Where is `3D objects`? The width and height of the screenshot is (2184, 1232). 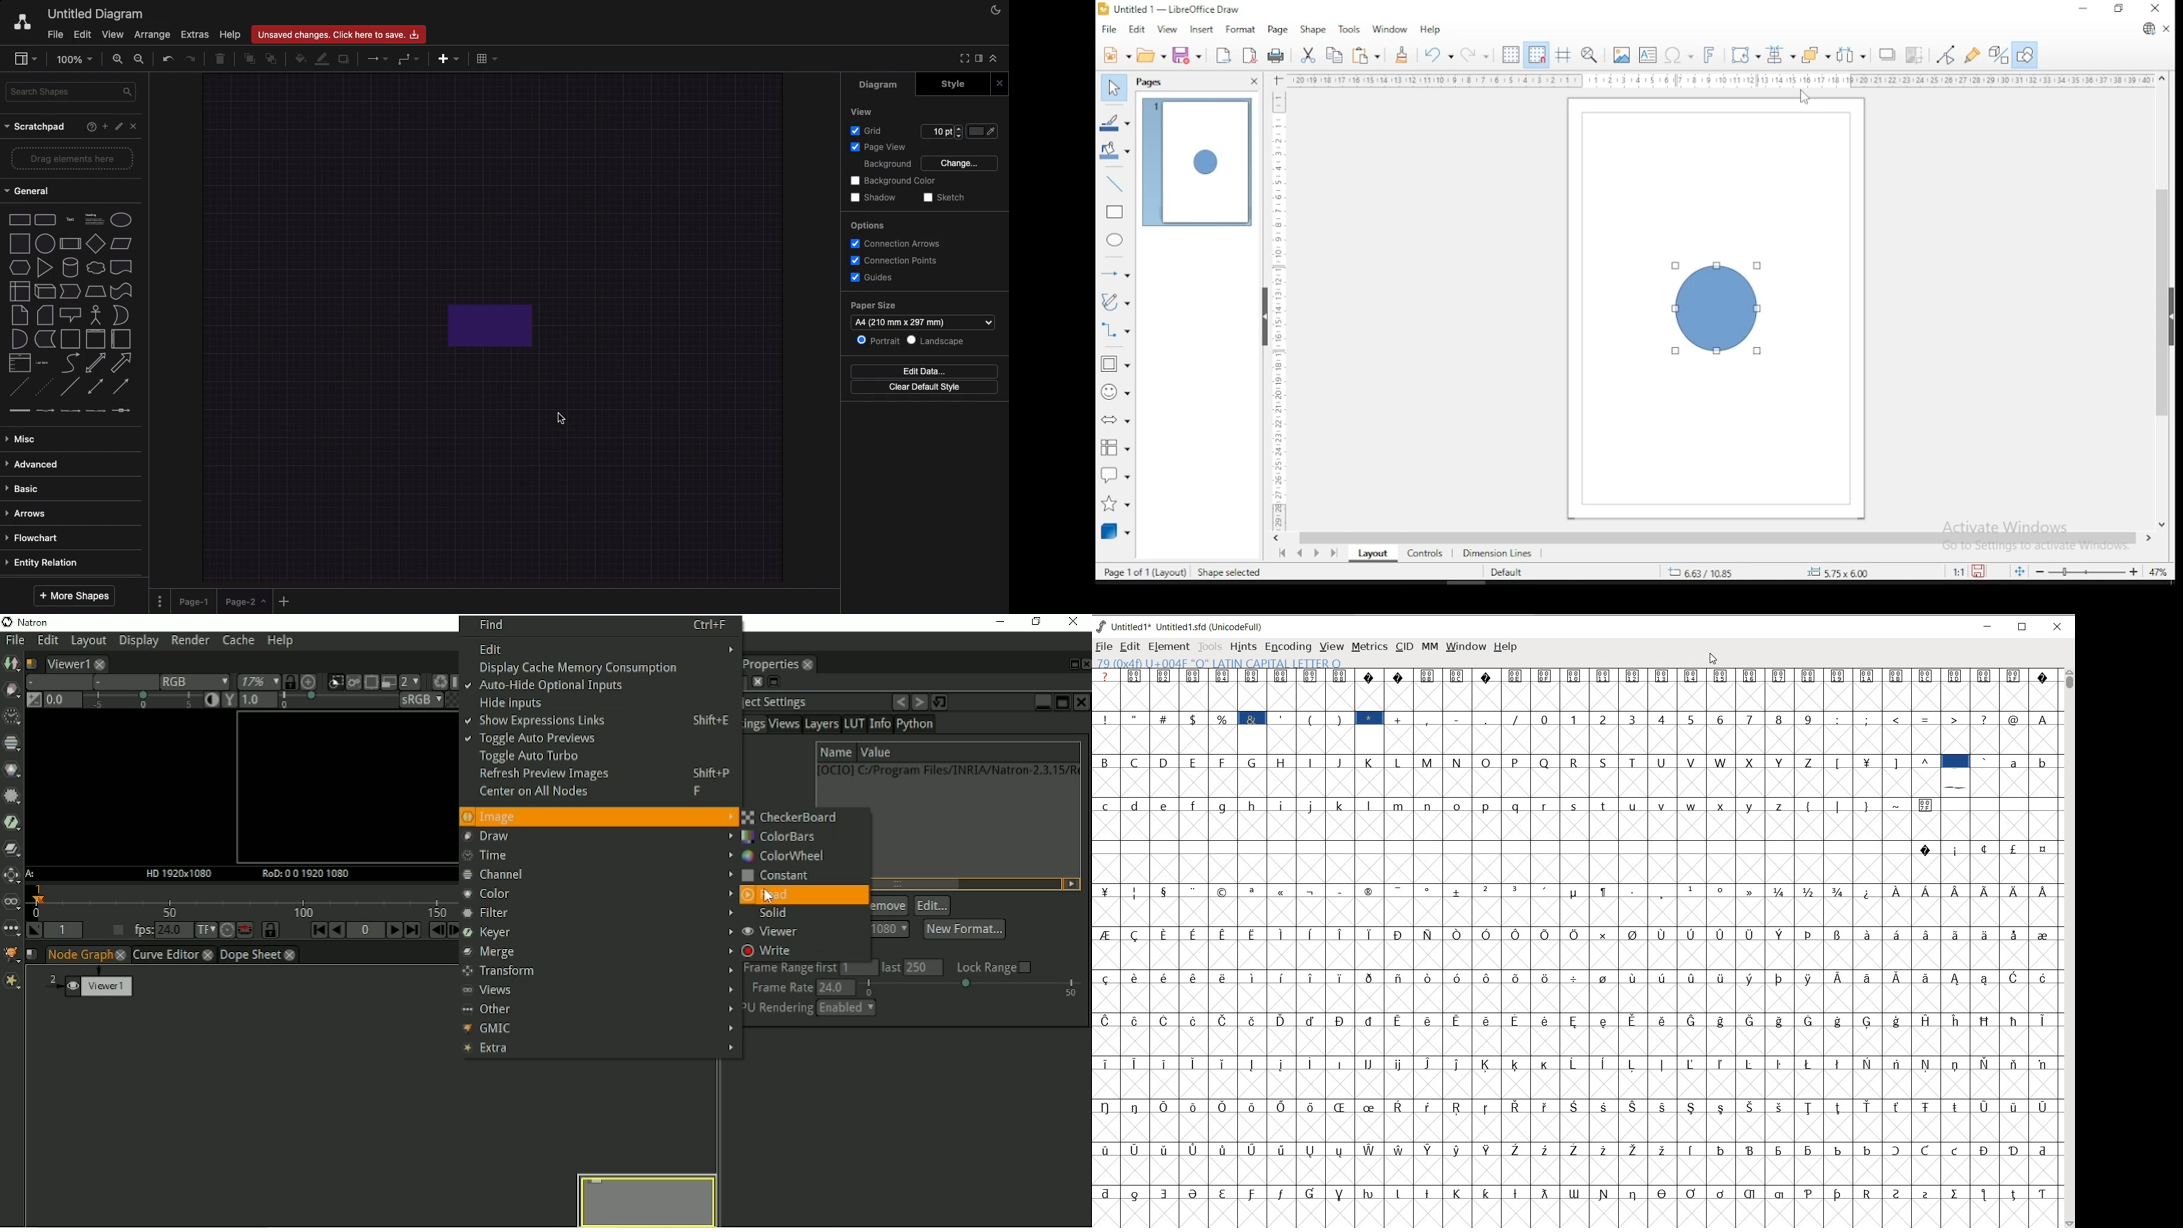
3D objects is located at coordinates (1115, 530).